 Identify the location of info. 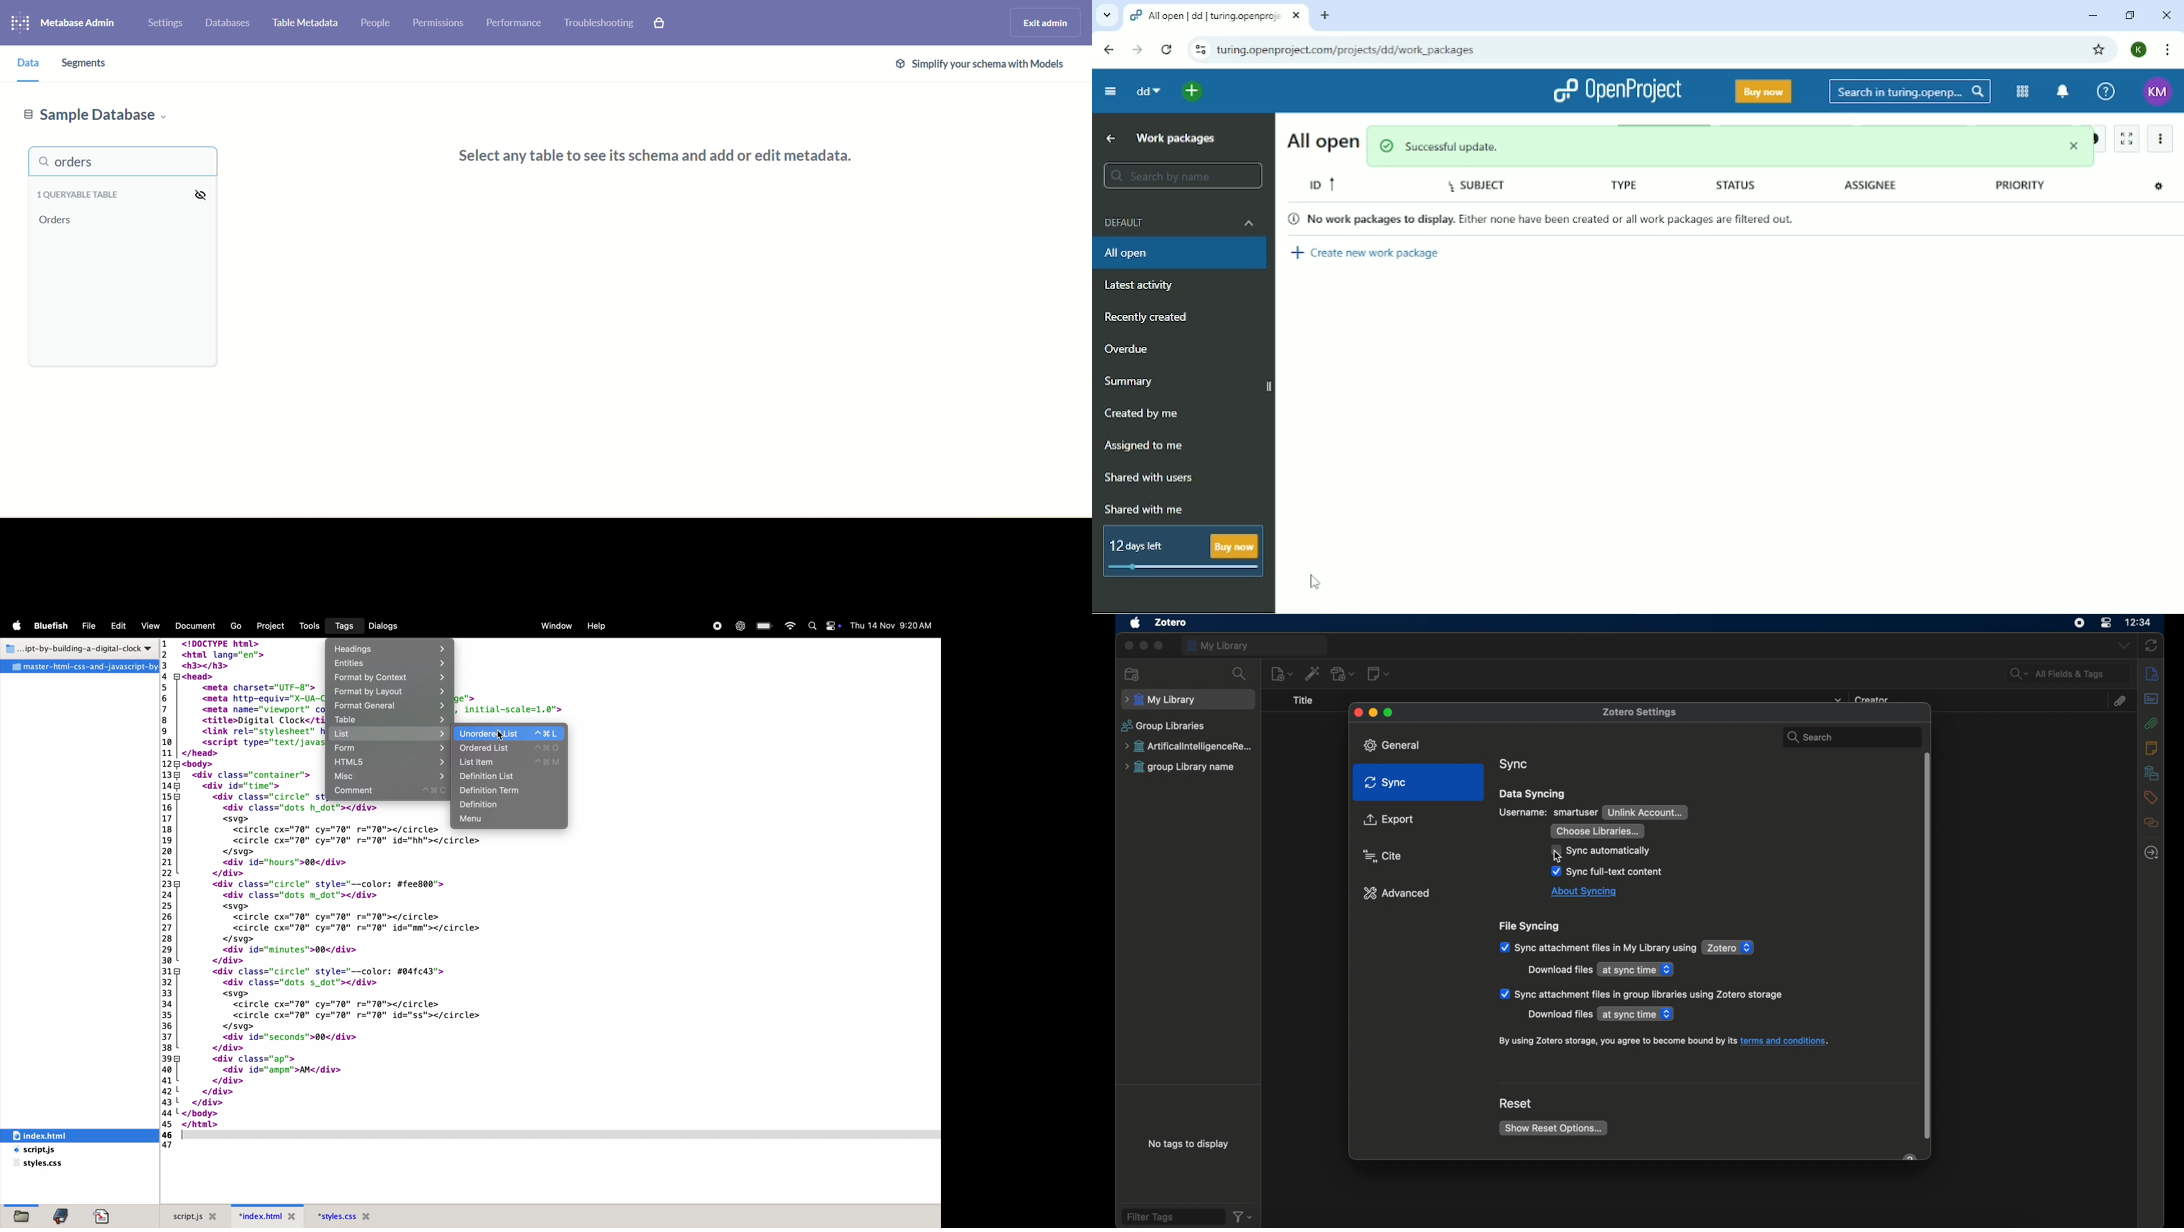
(2152, 674).